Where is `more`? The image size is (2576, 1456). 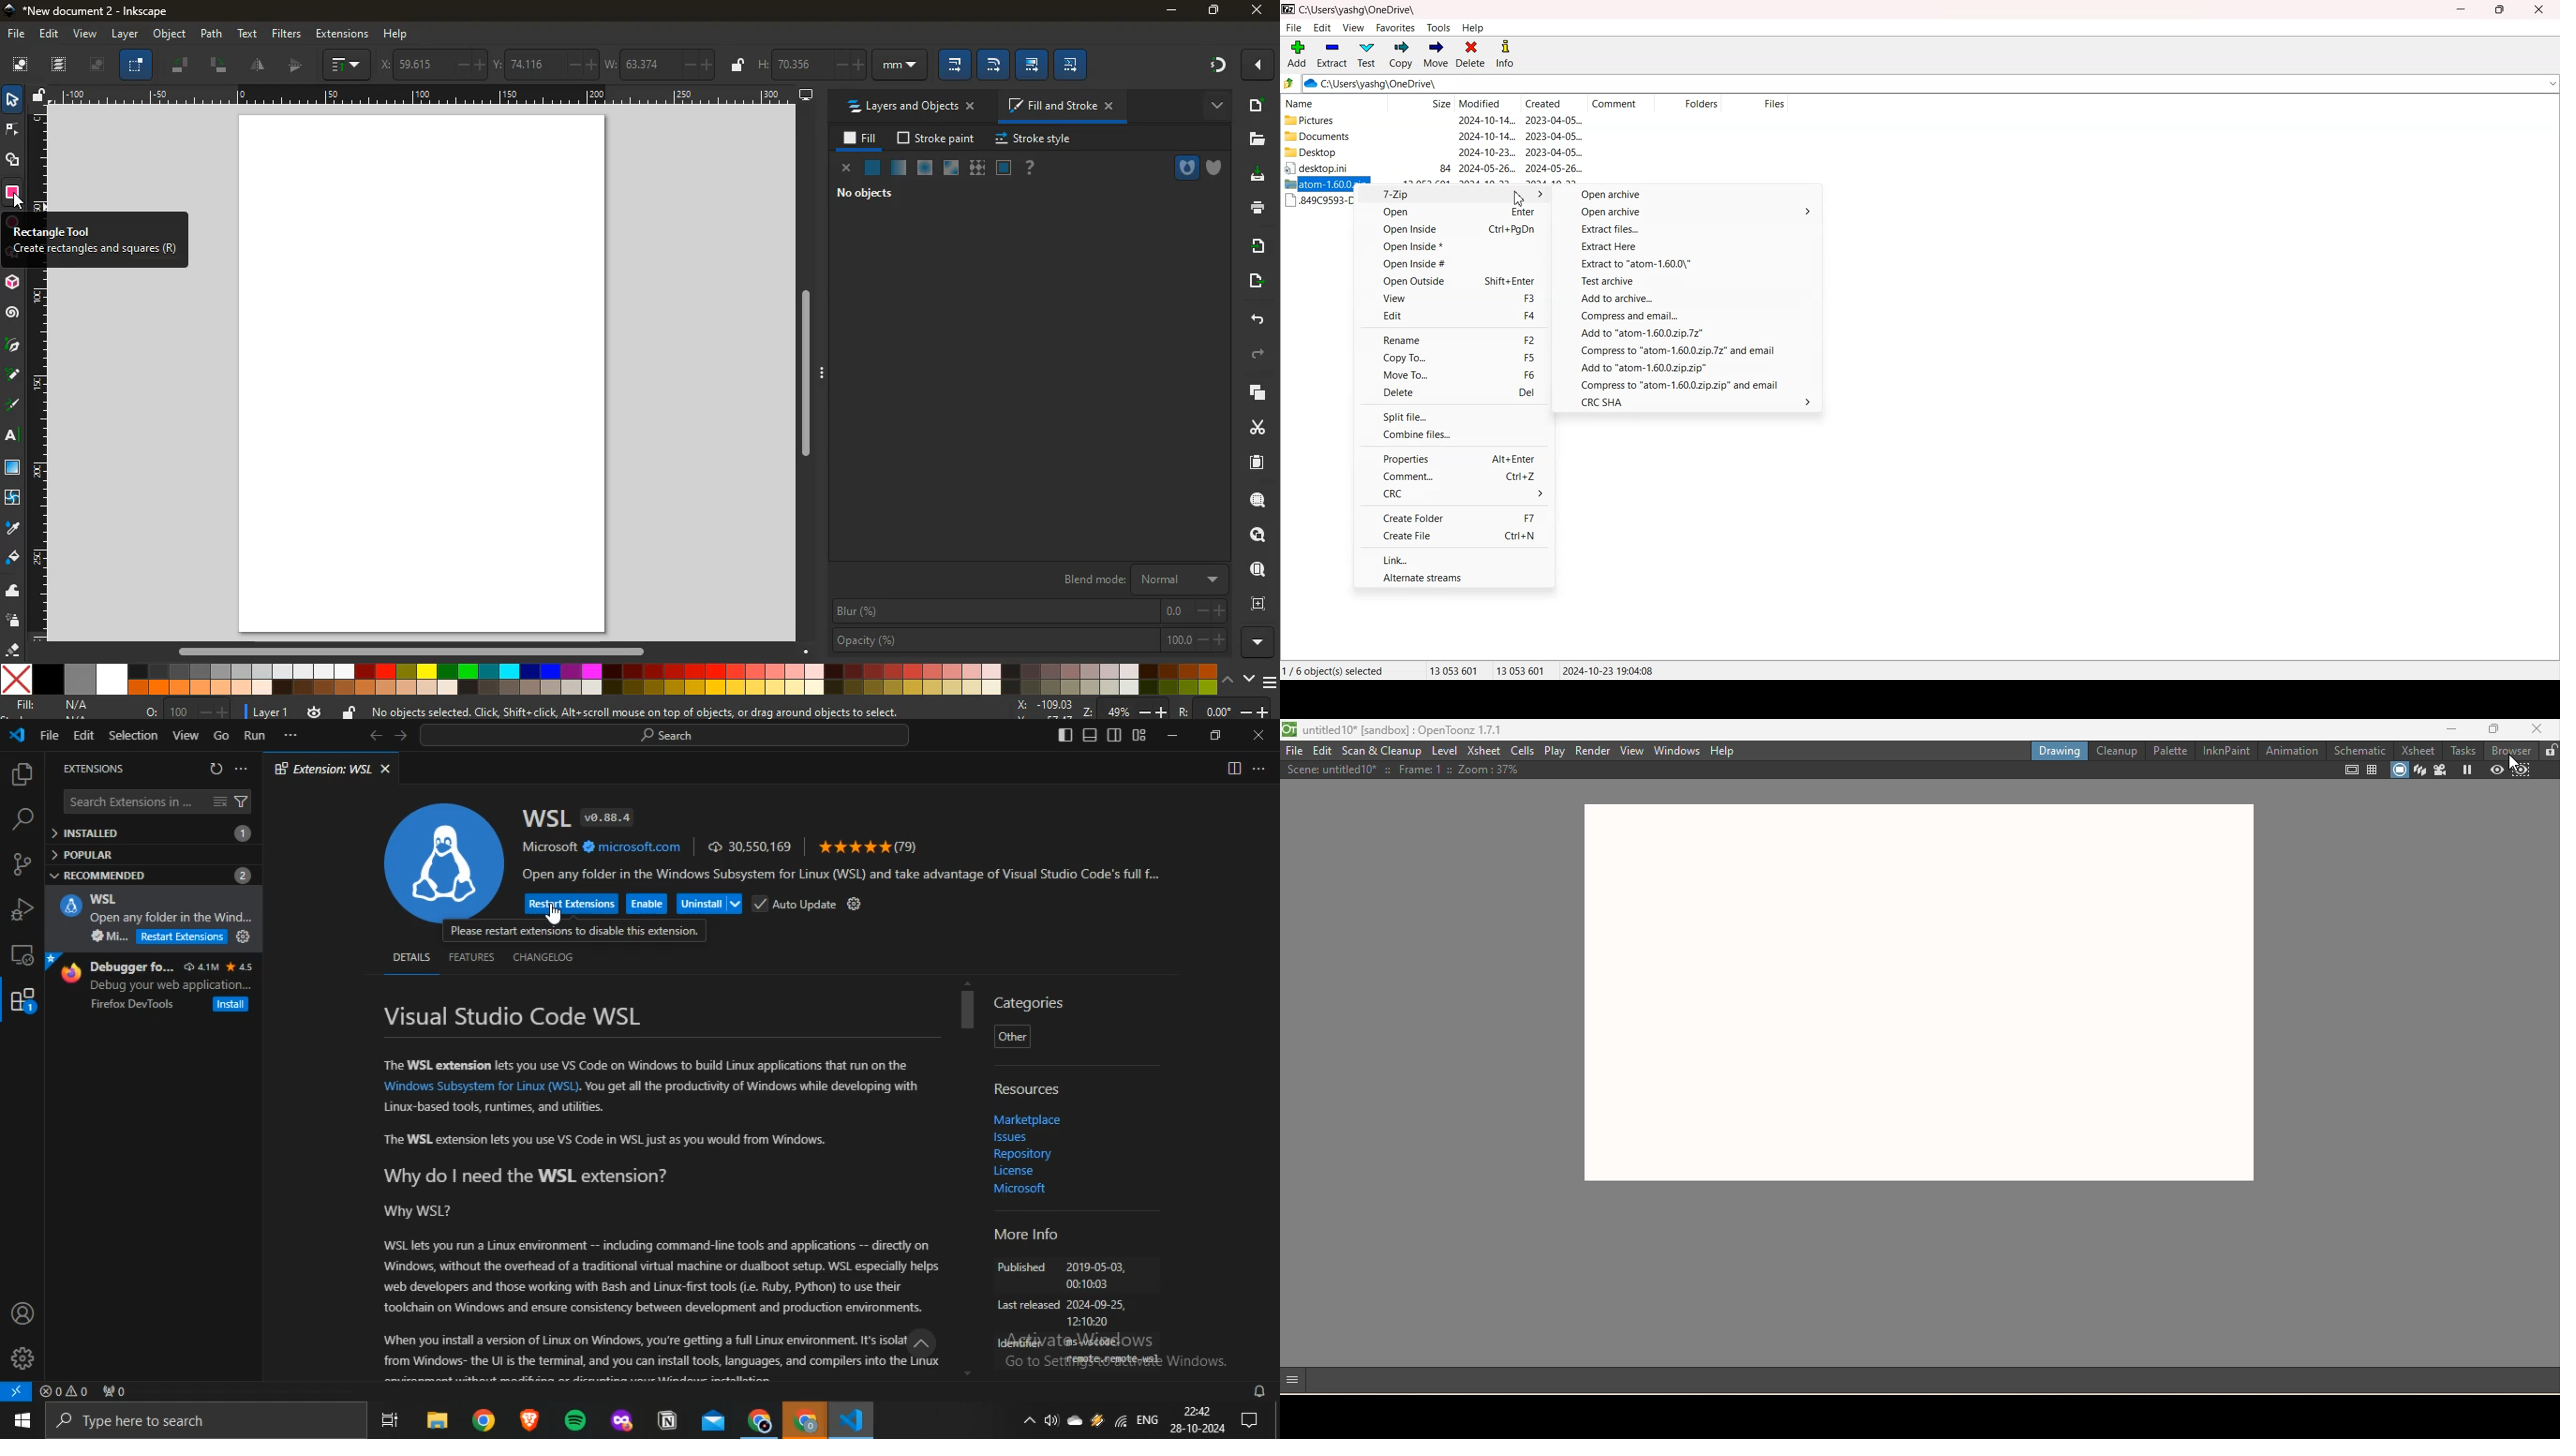
more is located at coordinates (1260, 641).